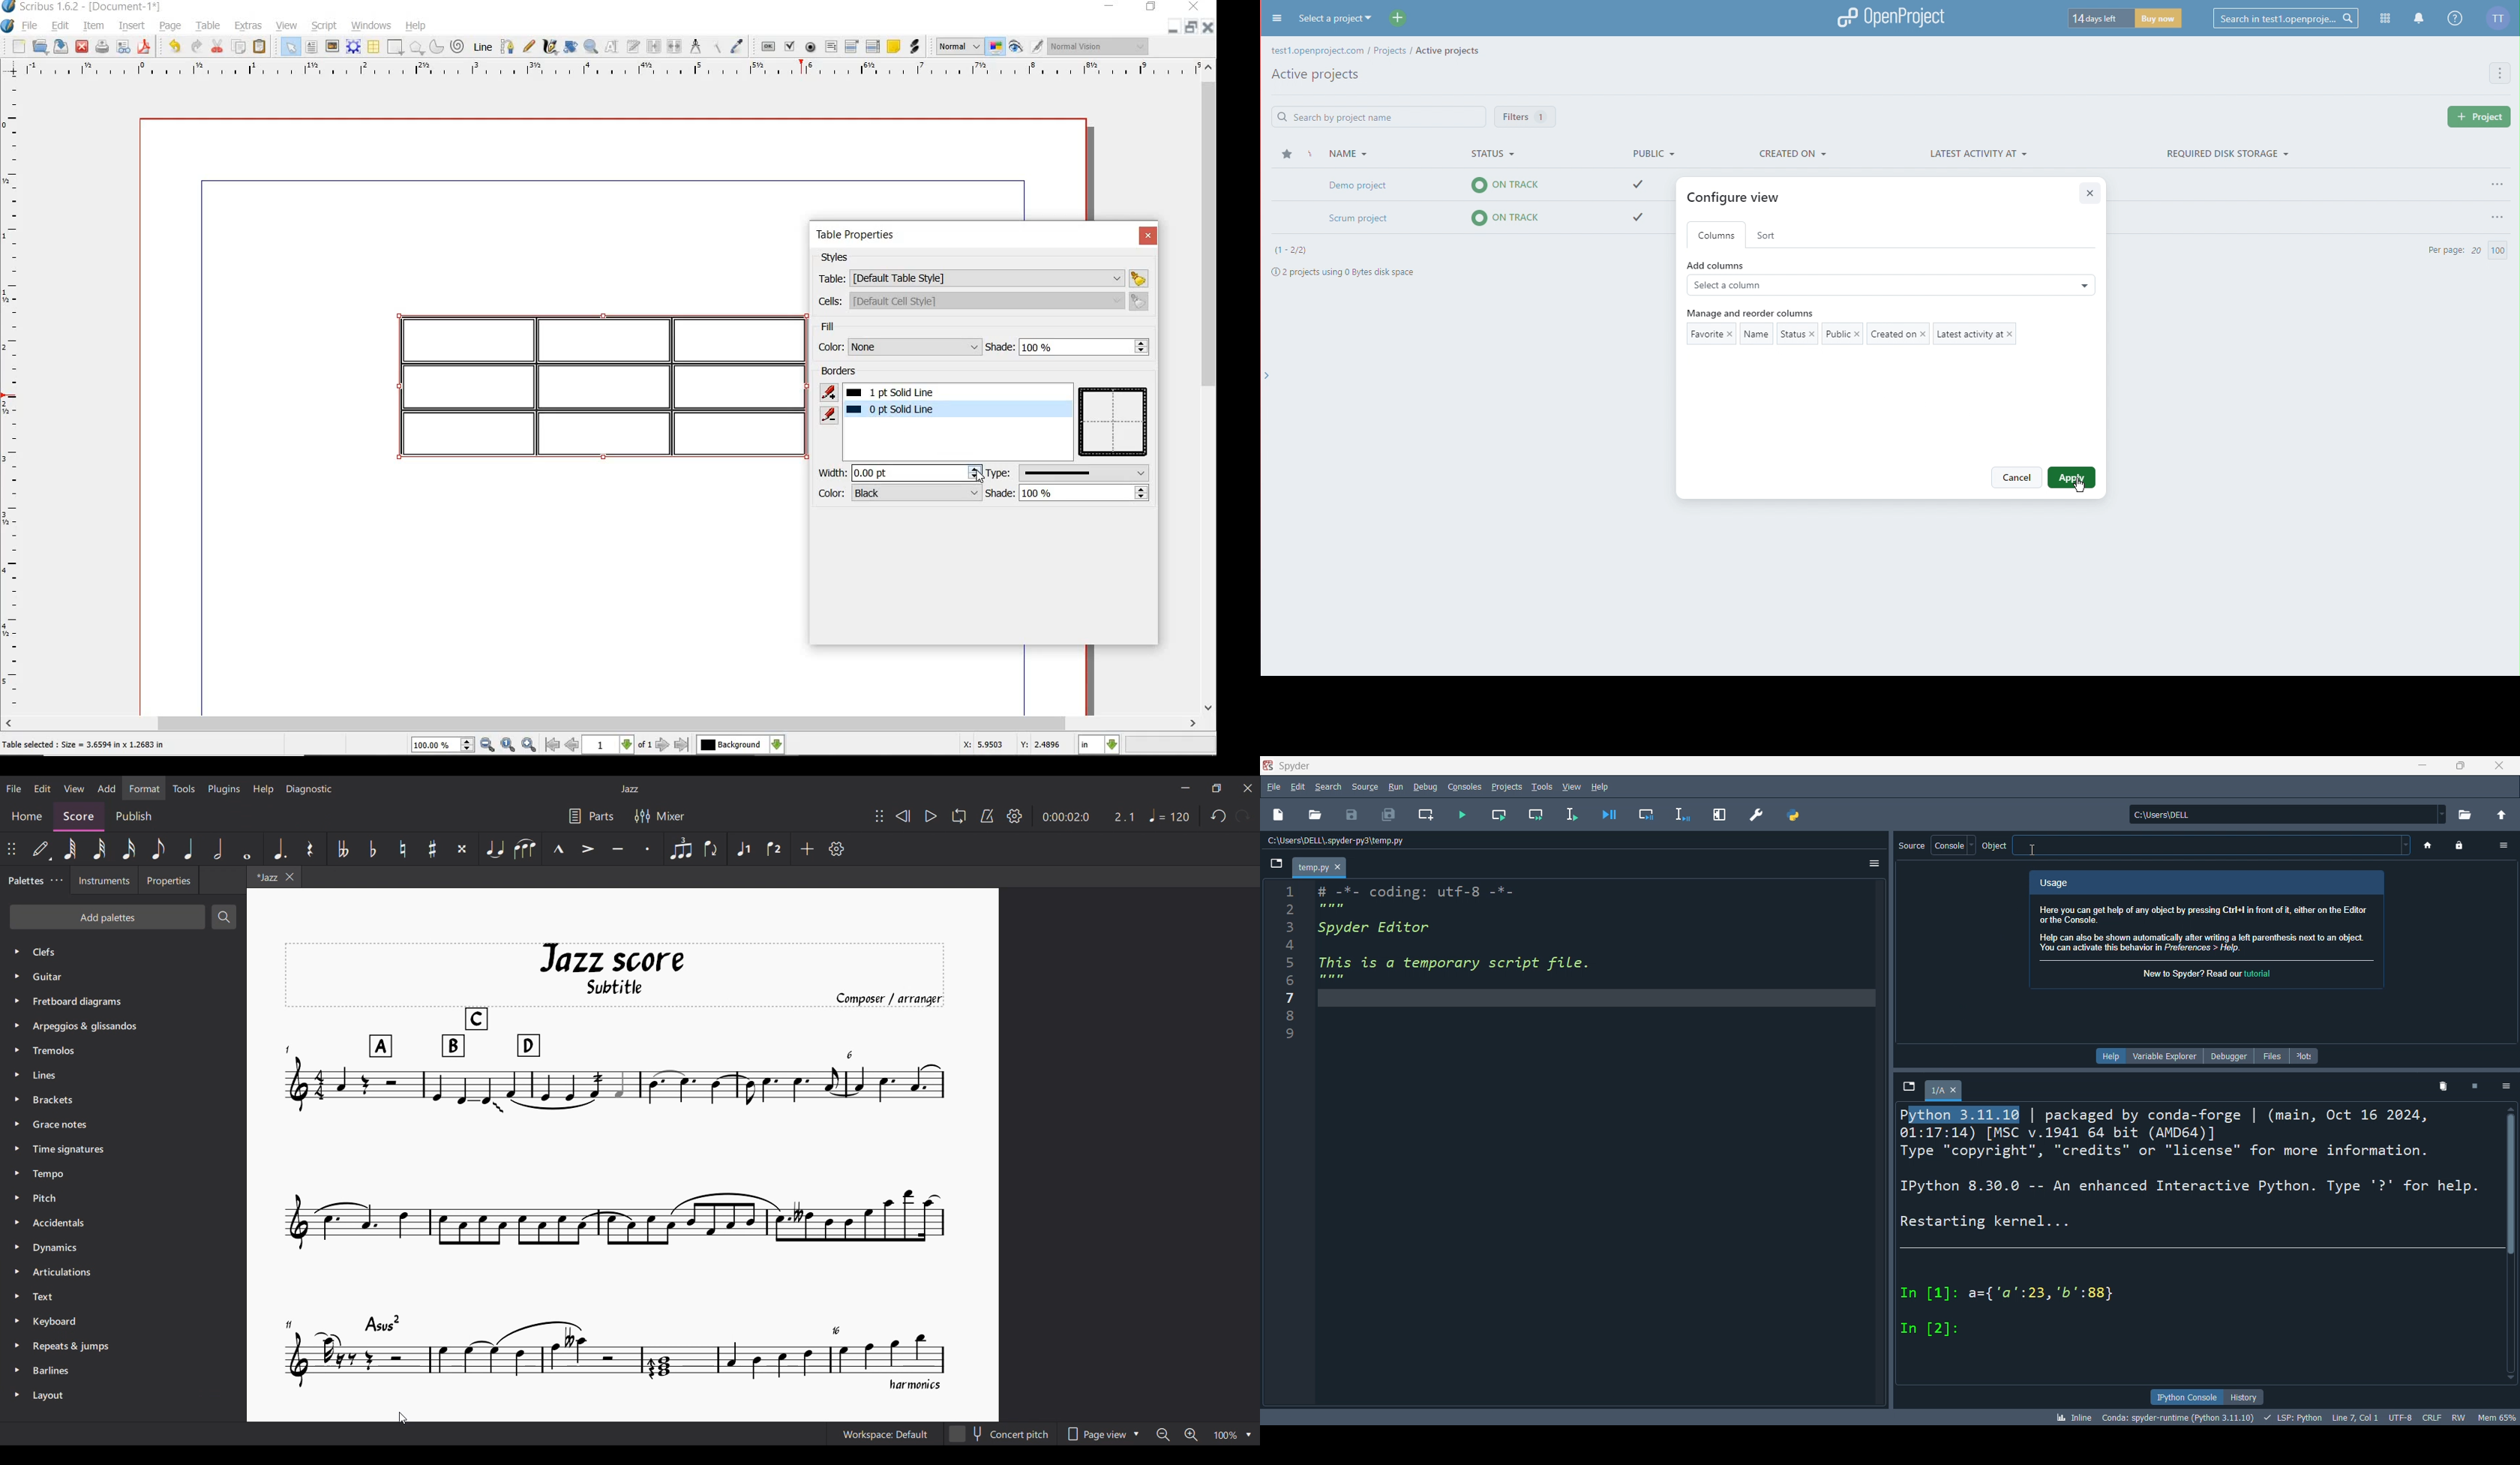 The width and height of the screenshot is (2520, 1484). What do you see at coordinates (742, 743) in the screenshot?
I see `select the current layer` at bounding box center [742, 743].